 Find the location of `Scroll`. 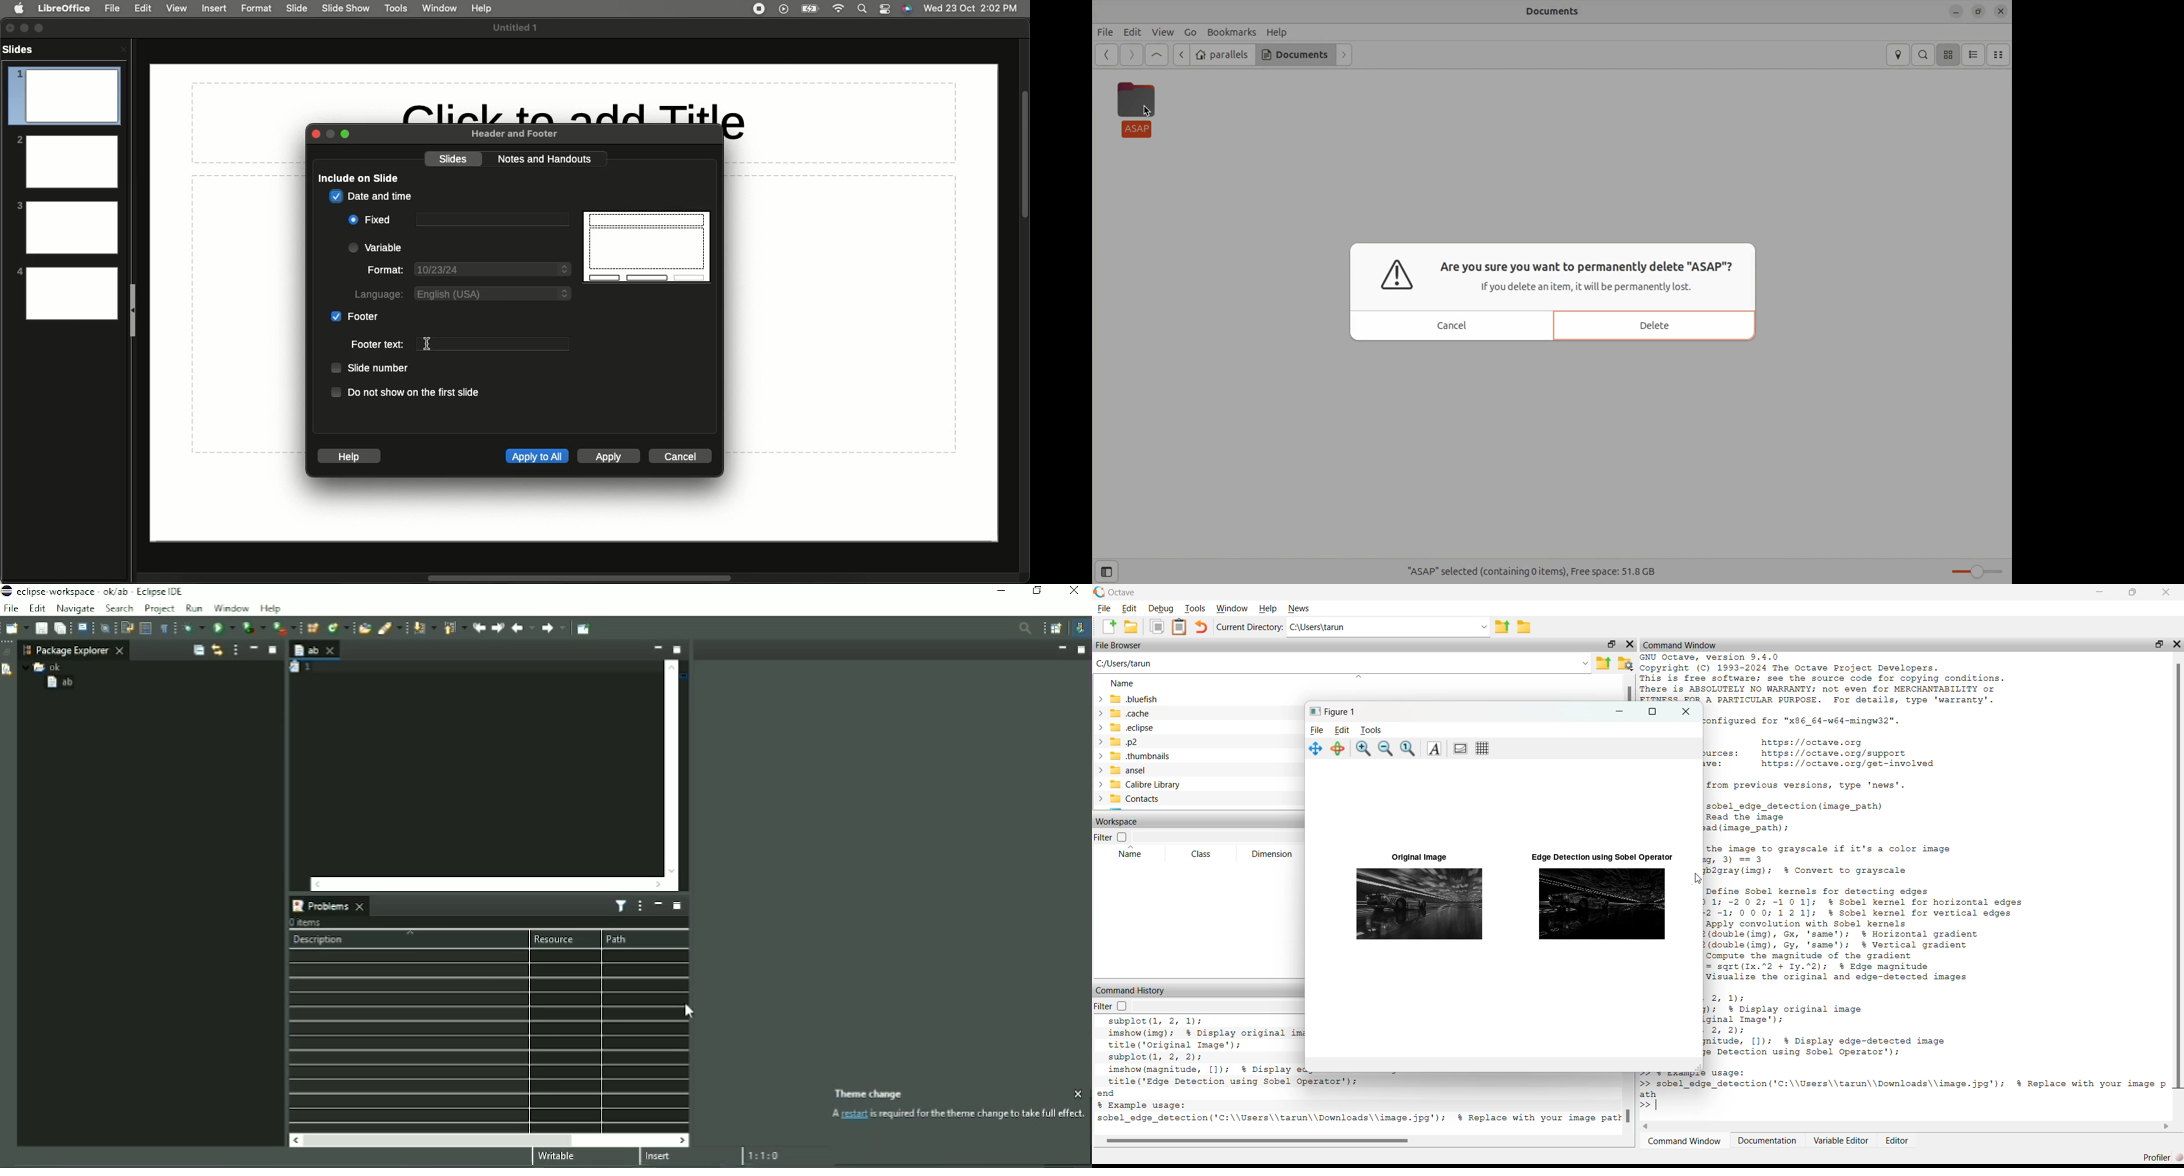

Scroll is located at coordinates (1024, 155).